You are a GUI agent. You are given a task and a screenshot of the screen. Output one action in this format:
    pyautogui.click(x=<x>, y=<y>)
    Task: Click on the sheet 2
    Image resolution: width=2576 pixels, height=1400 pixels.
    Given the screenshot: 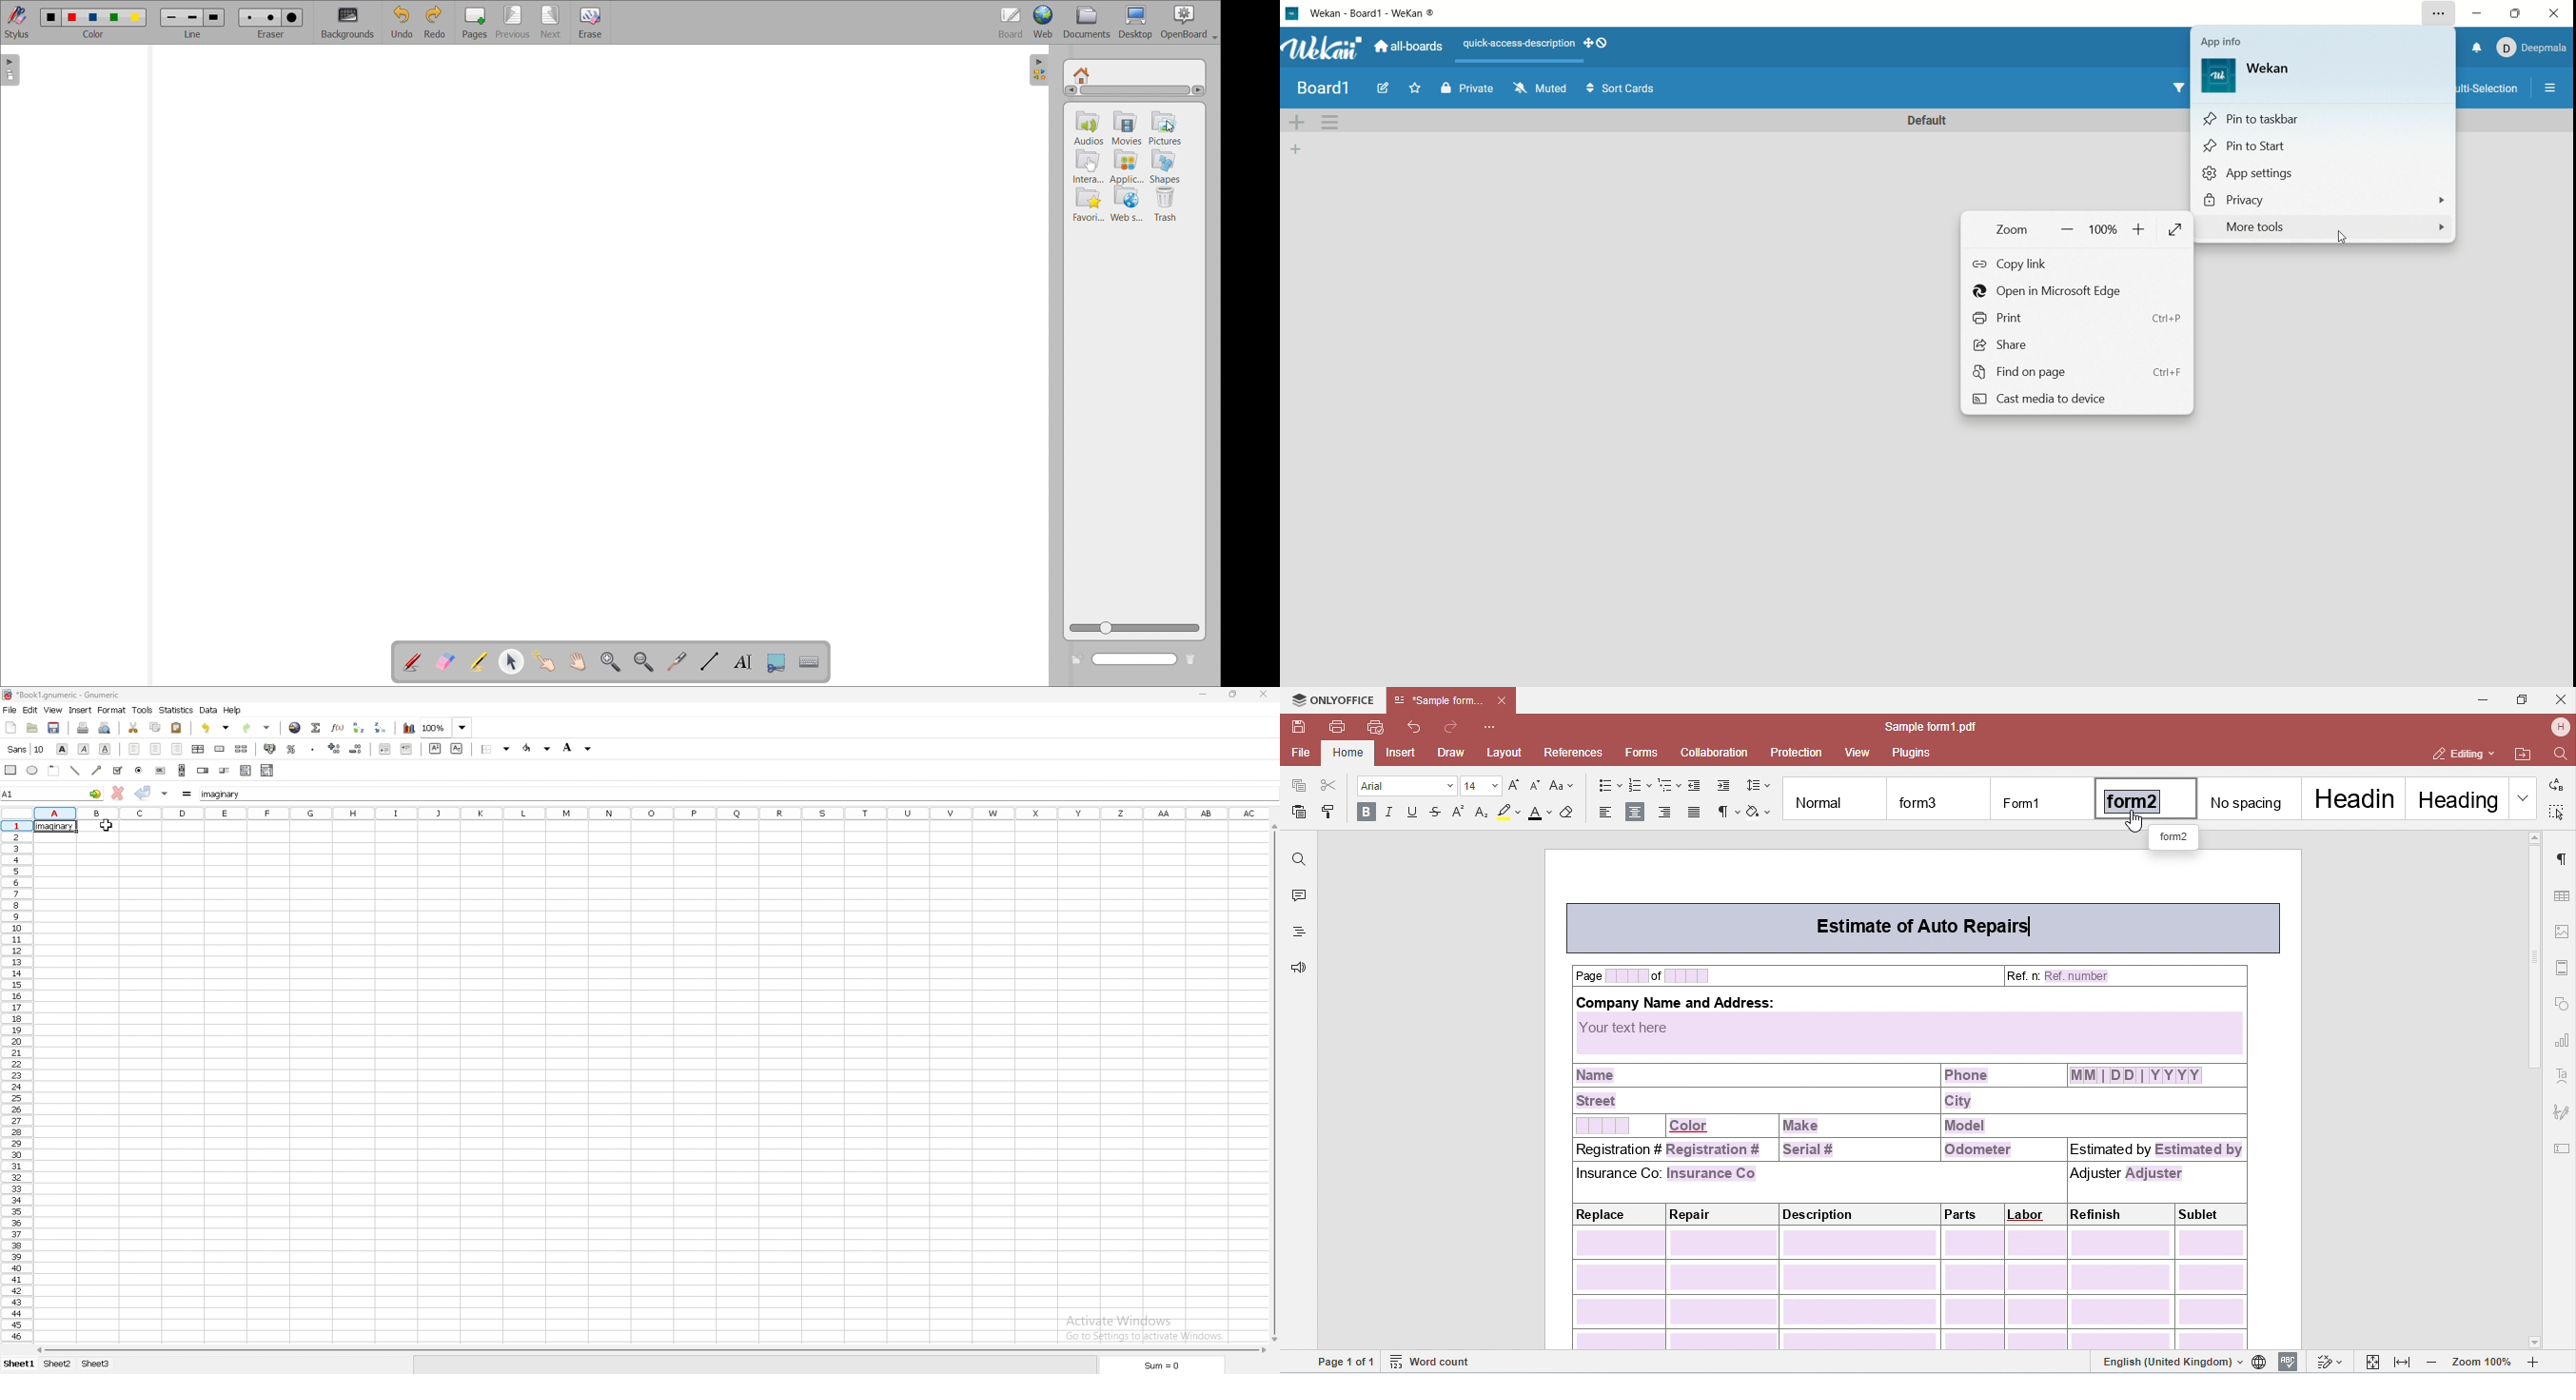 What is the action you would take?
    pyautogui.click(x=59, y=1365)
    